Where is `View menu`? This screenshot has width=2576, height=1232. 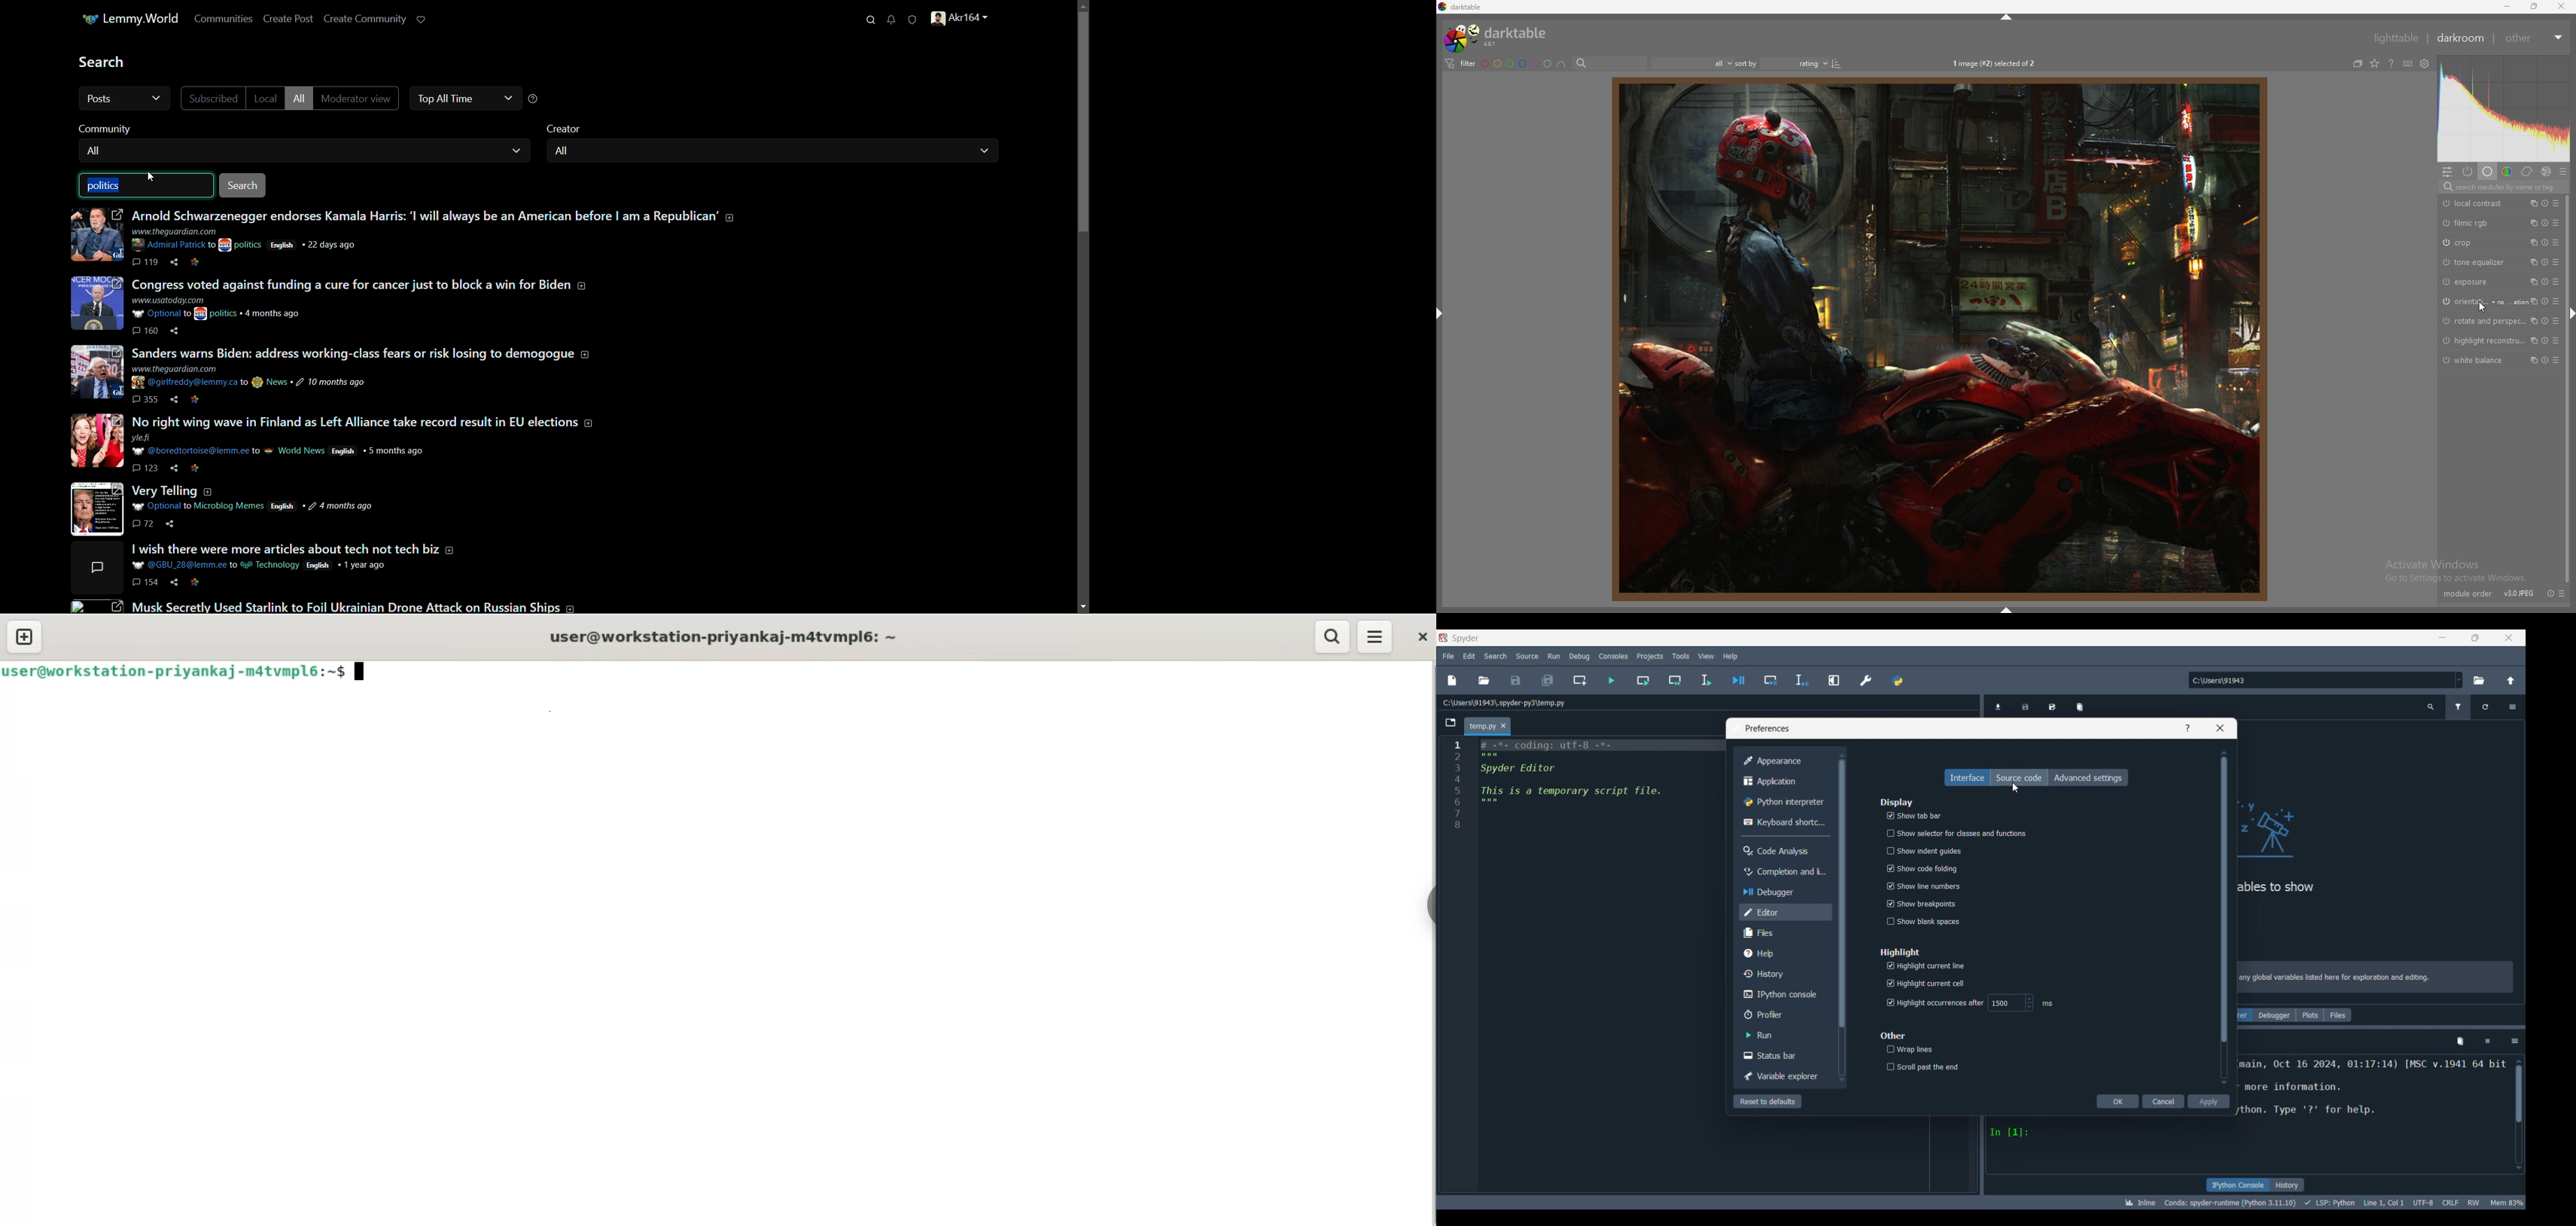
View menu is located at coordinates (1707, 656).